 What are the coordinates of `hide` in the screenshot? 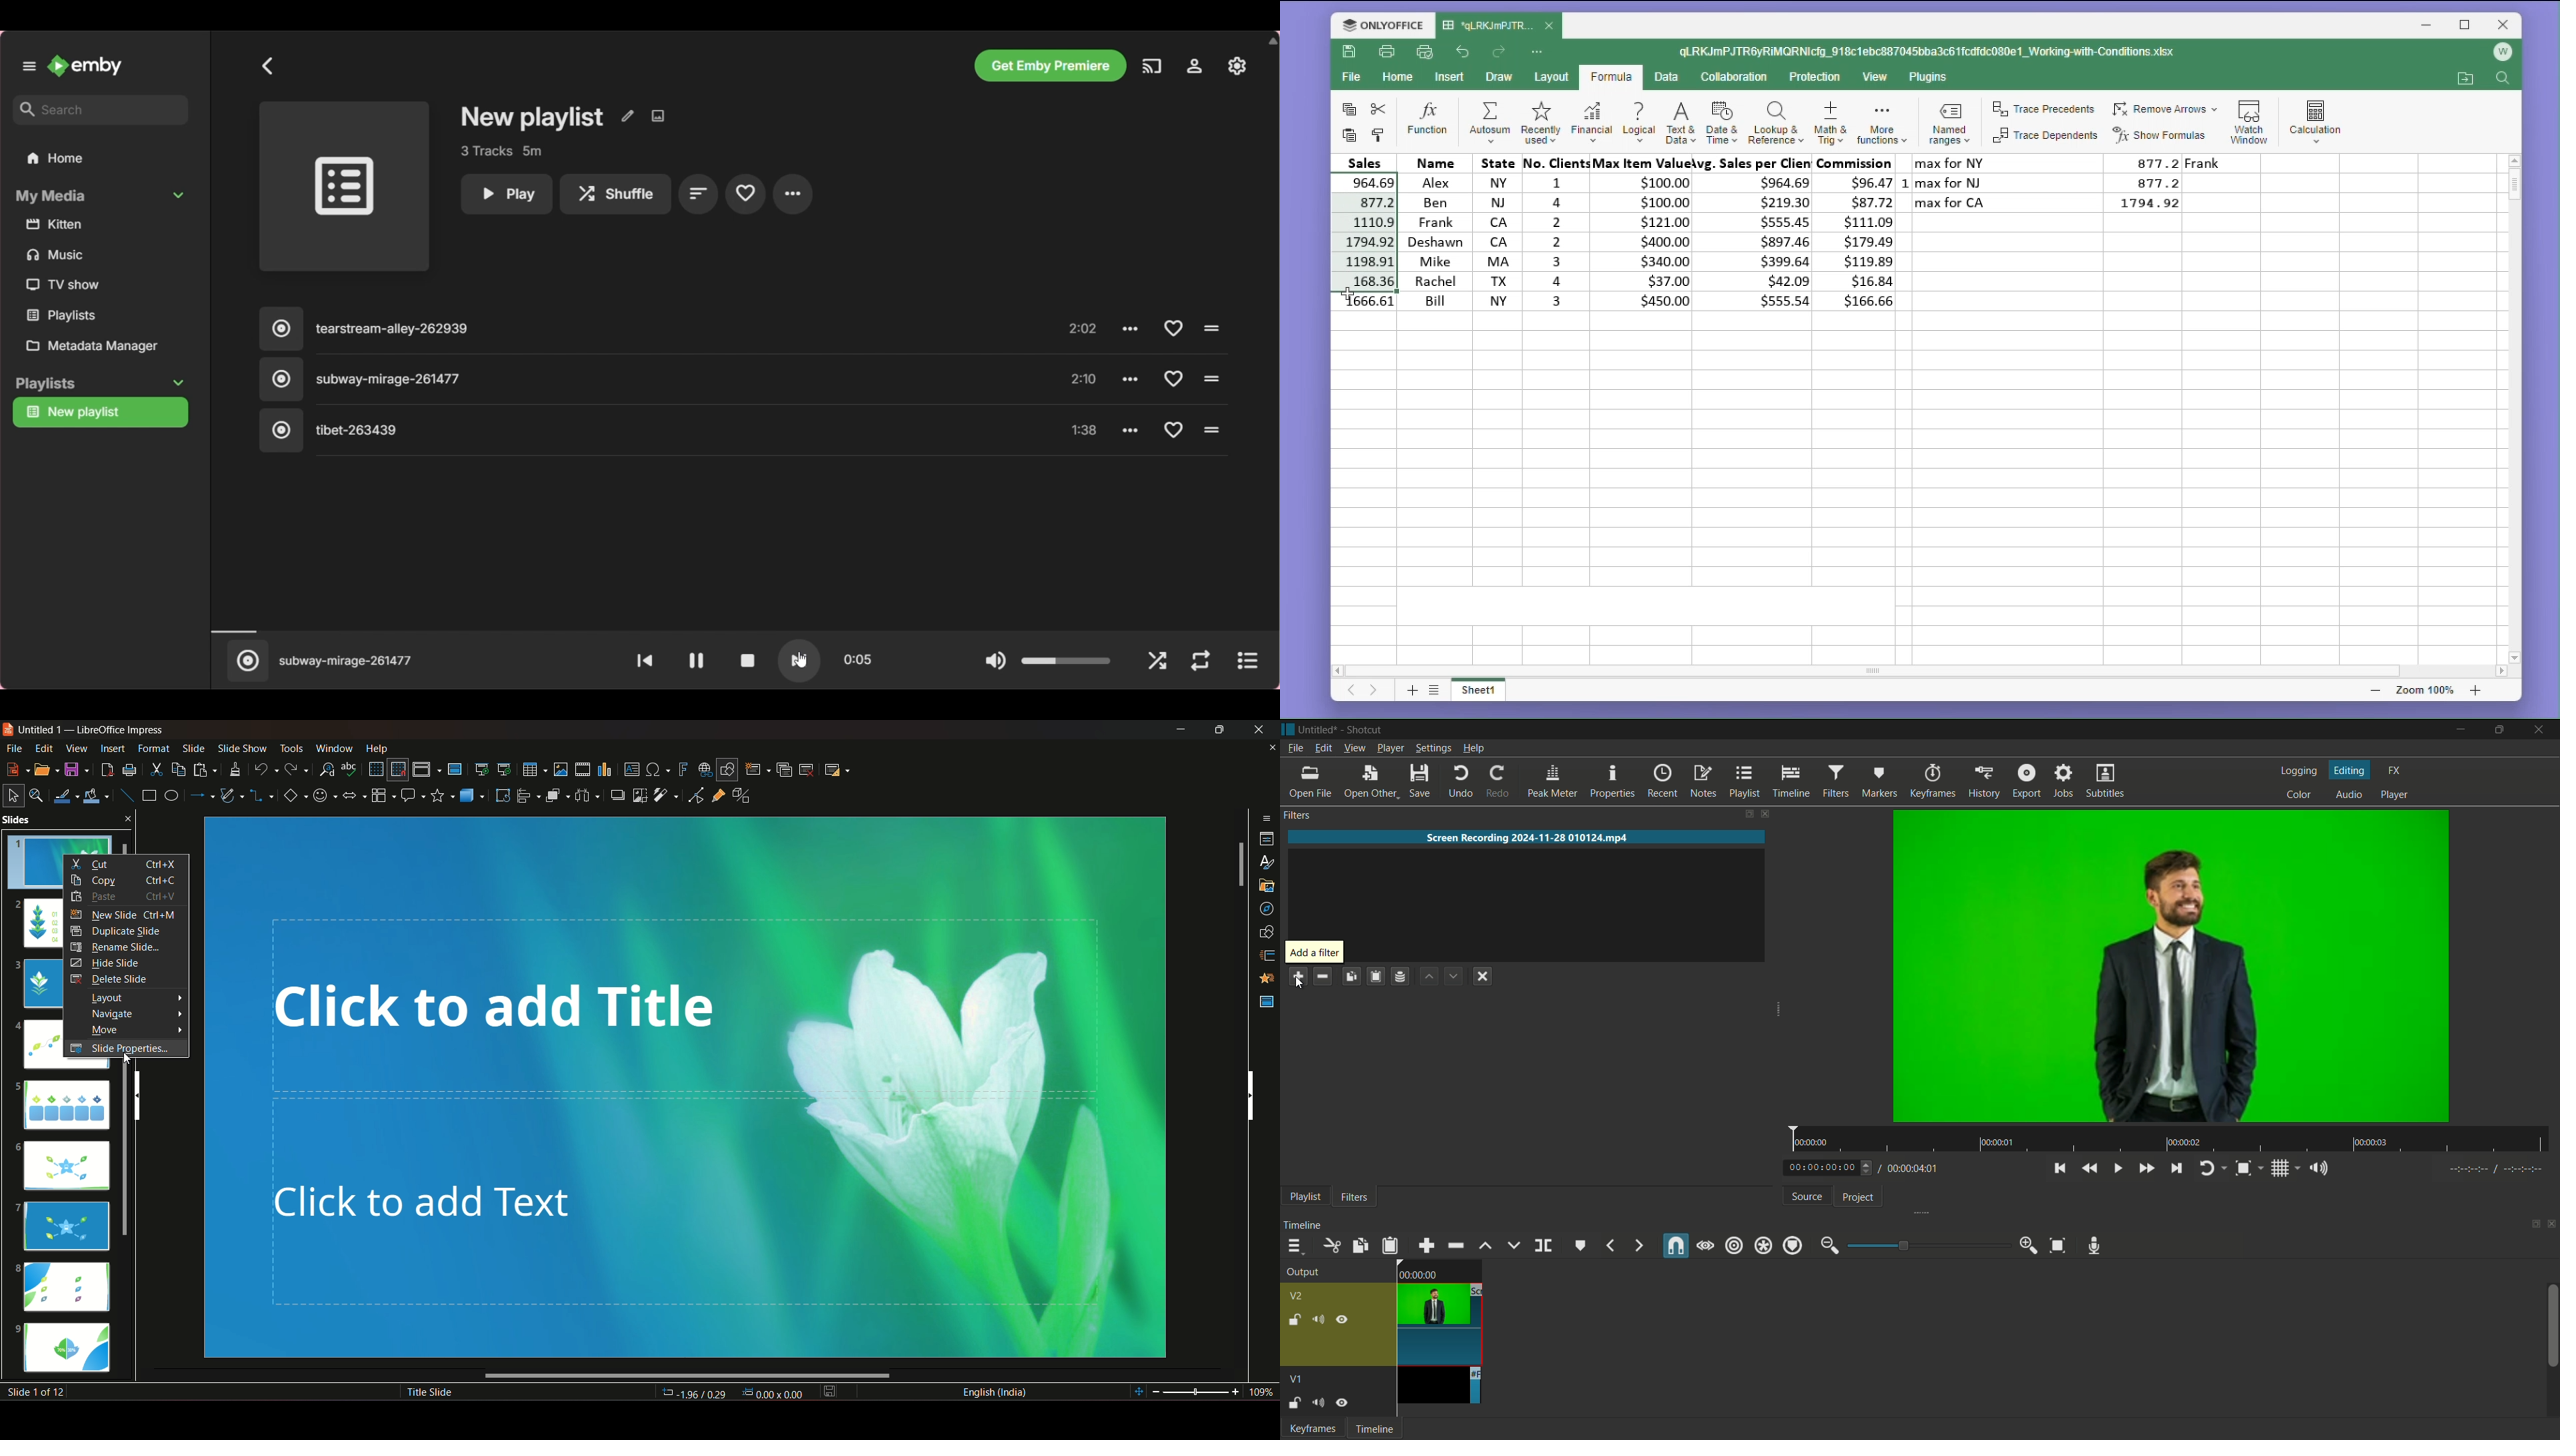 It's located at (1341, 1402).